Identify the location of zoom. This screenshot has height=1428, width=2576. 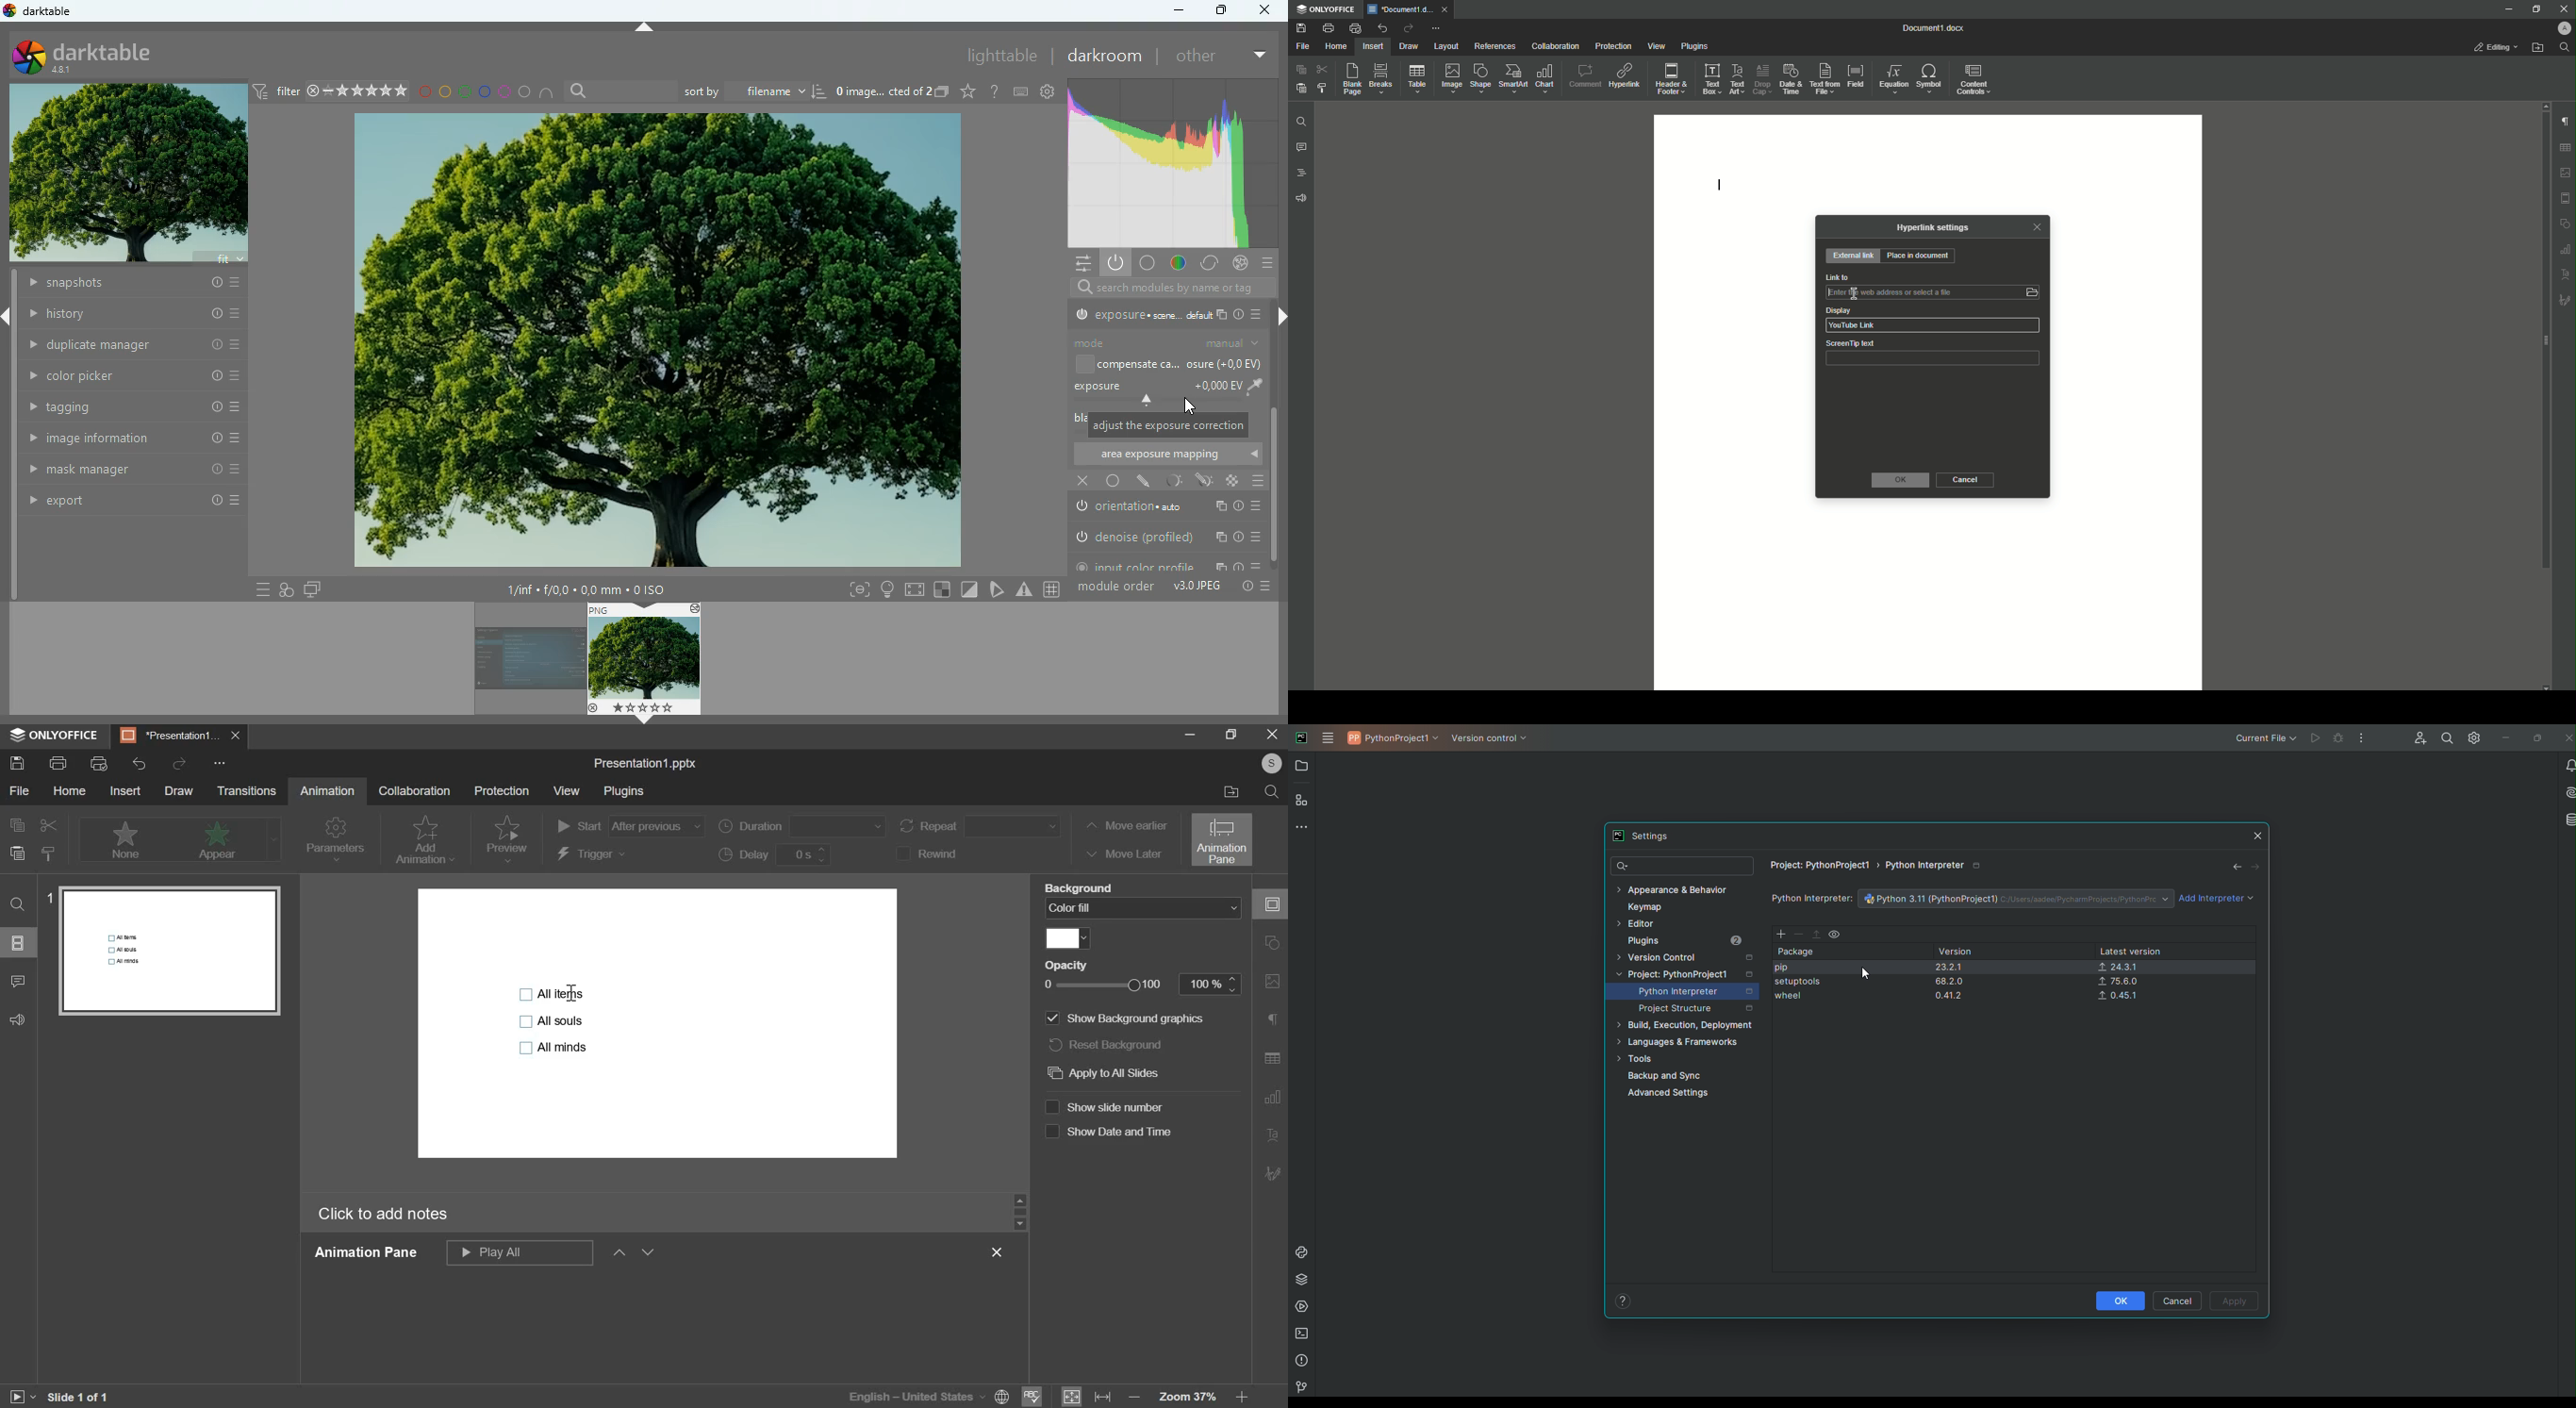
(1198, 1397).